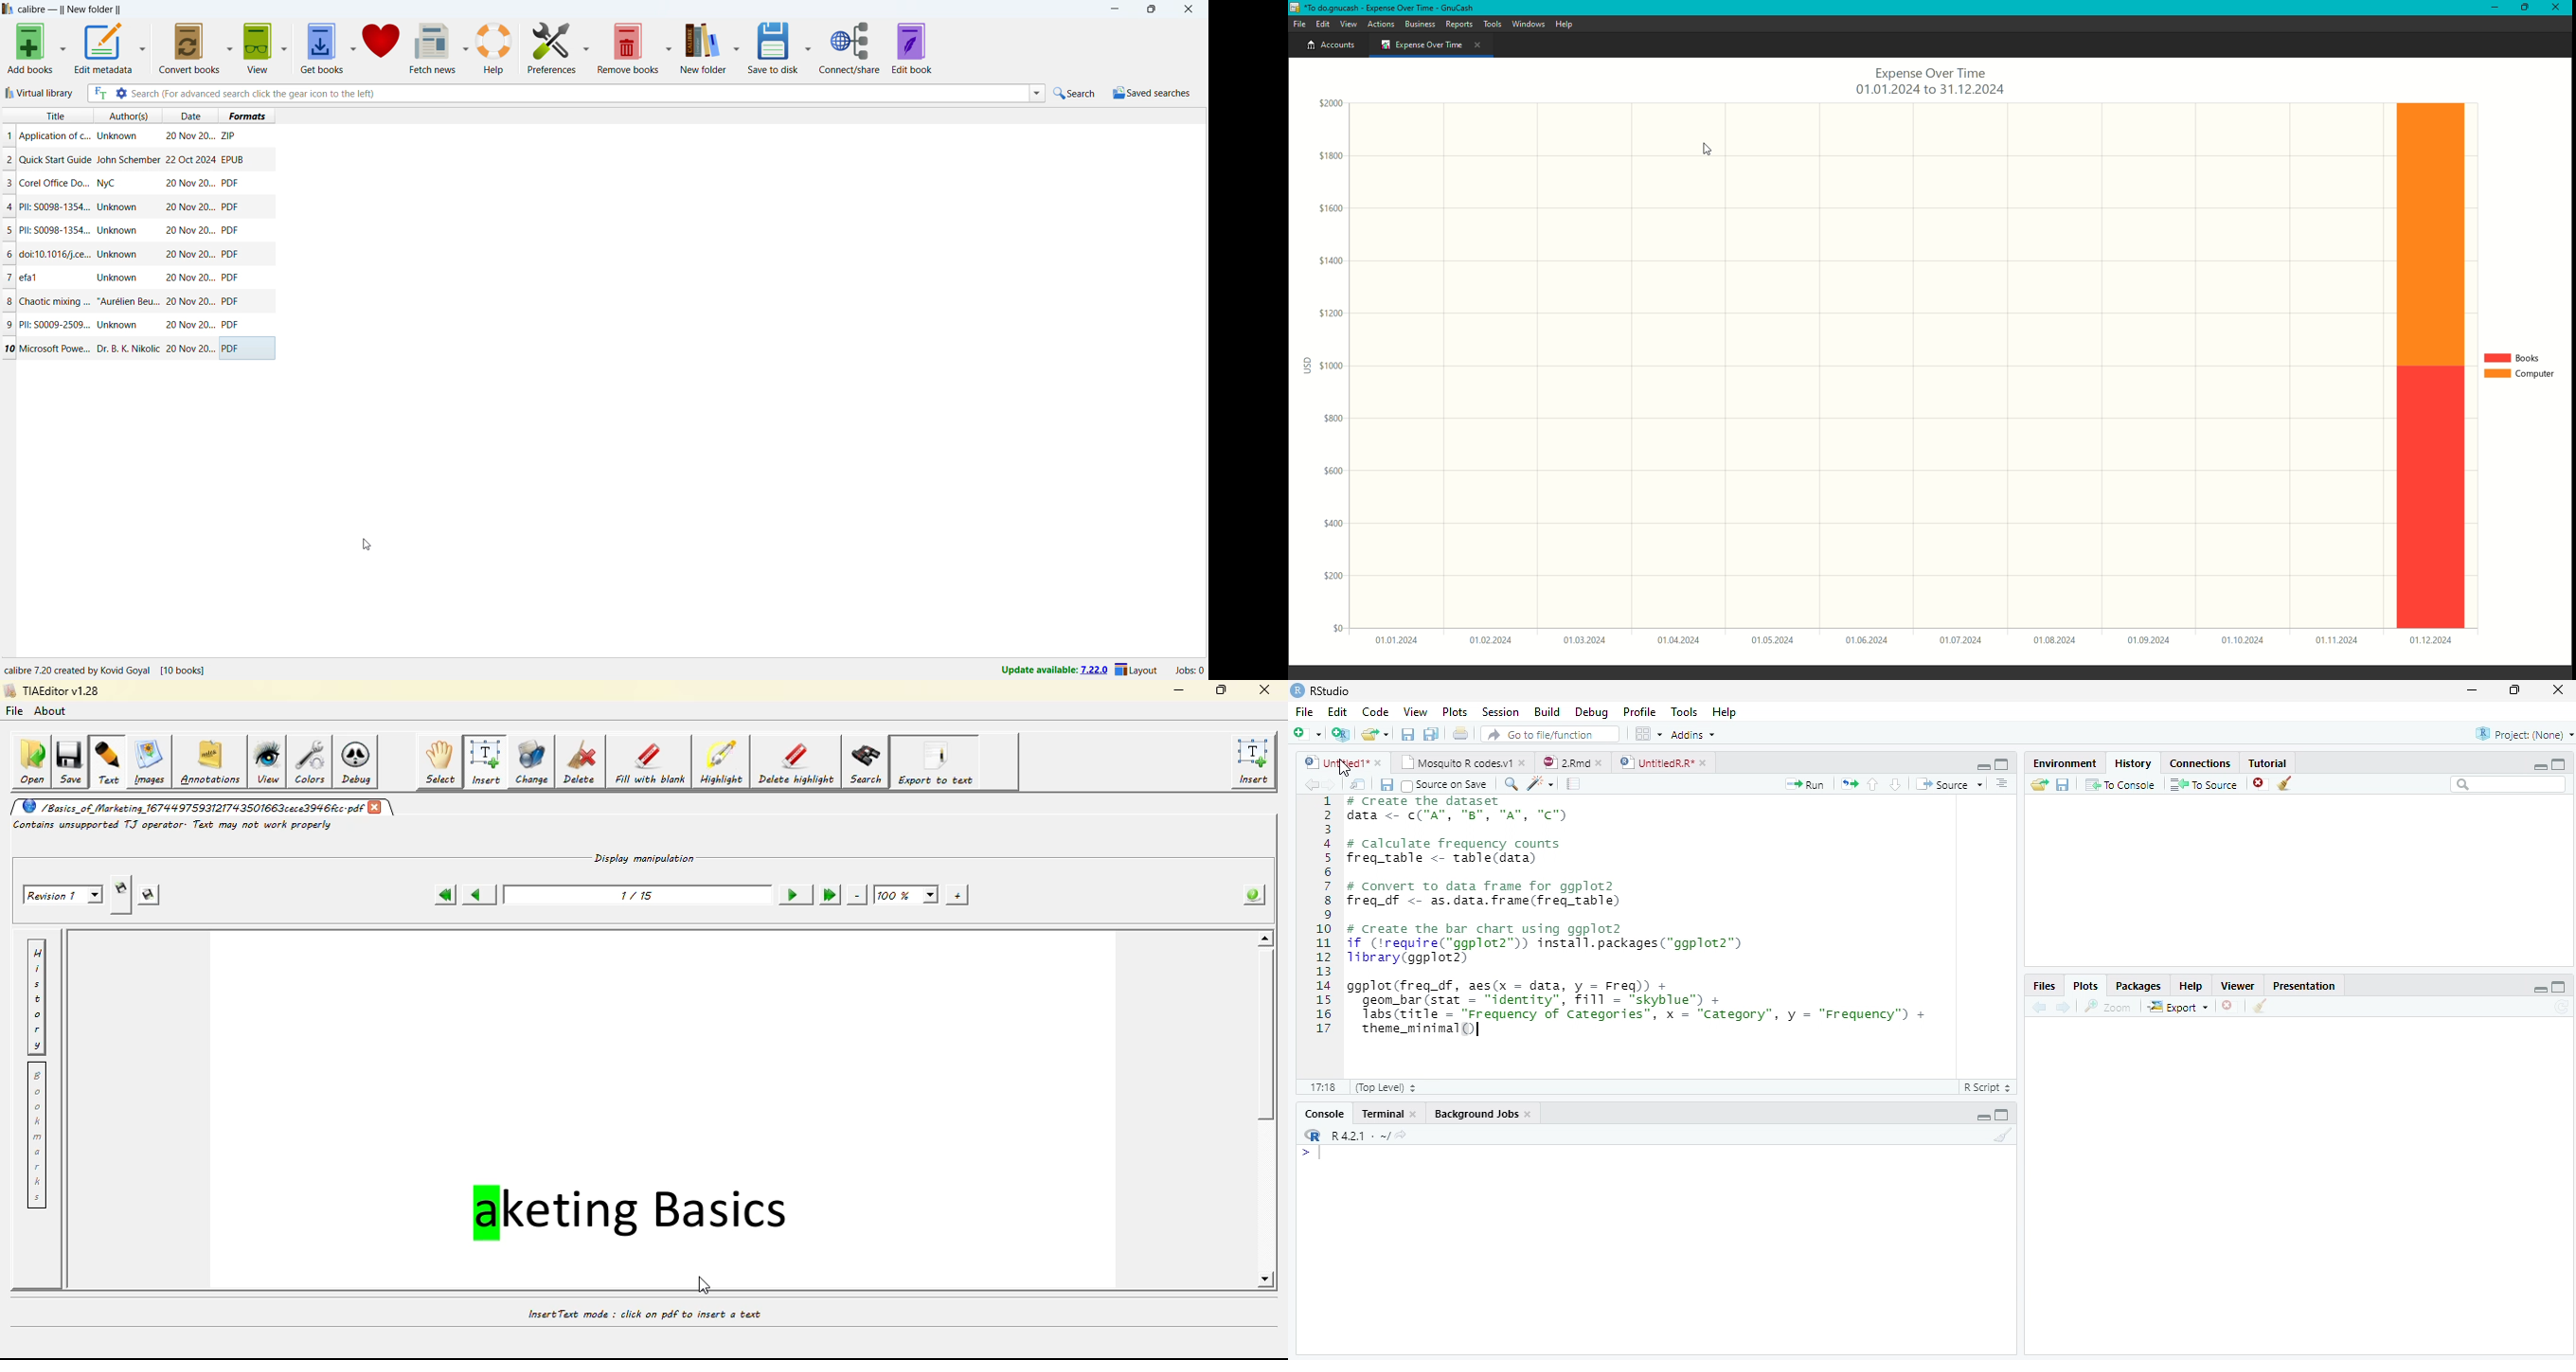 The width and height of the screenshot is (2576, 1372). I want to click on search, so click(1076, 93).